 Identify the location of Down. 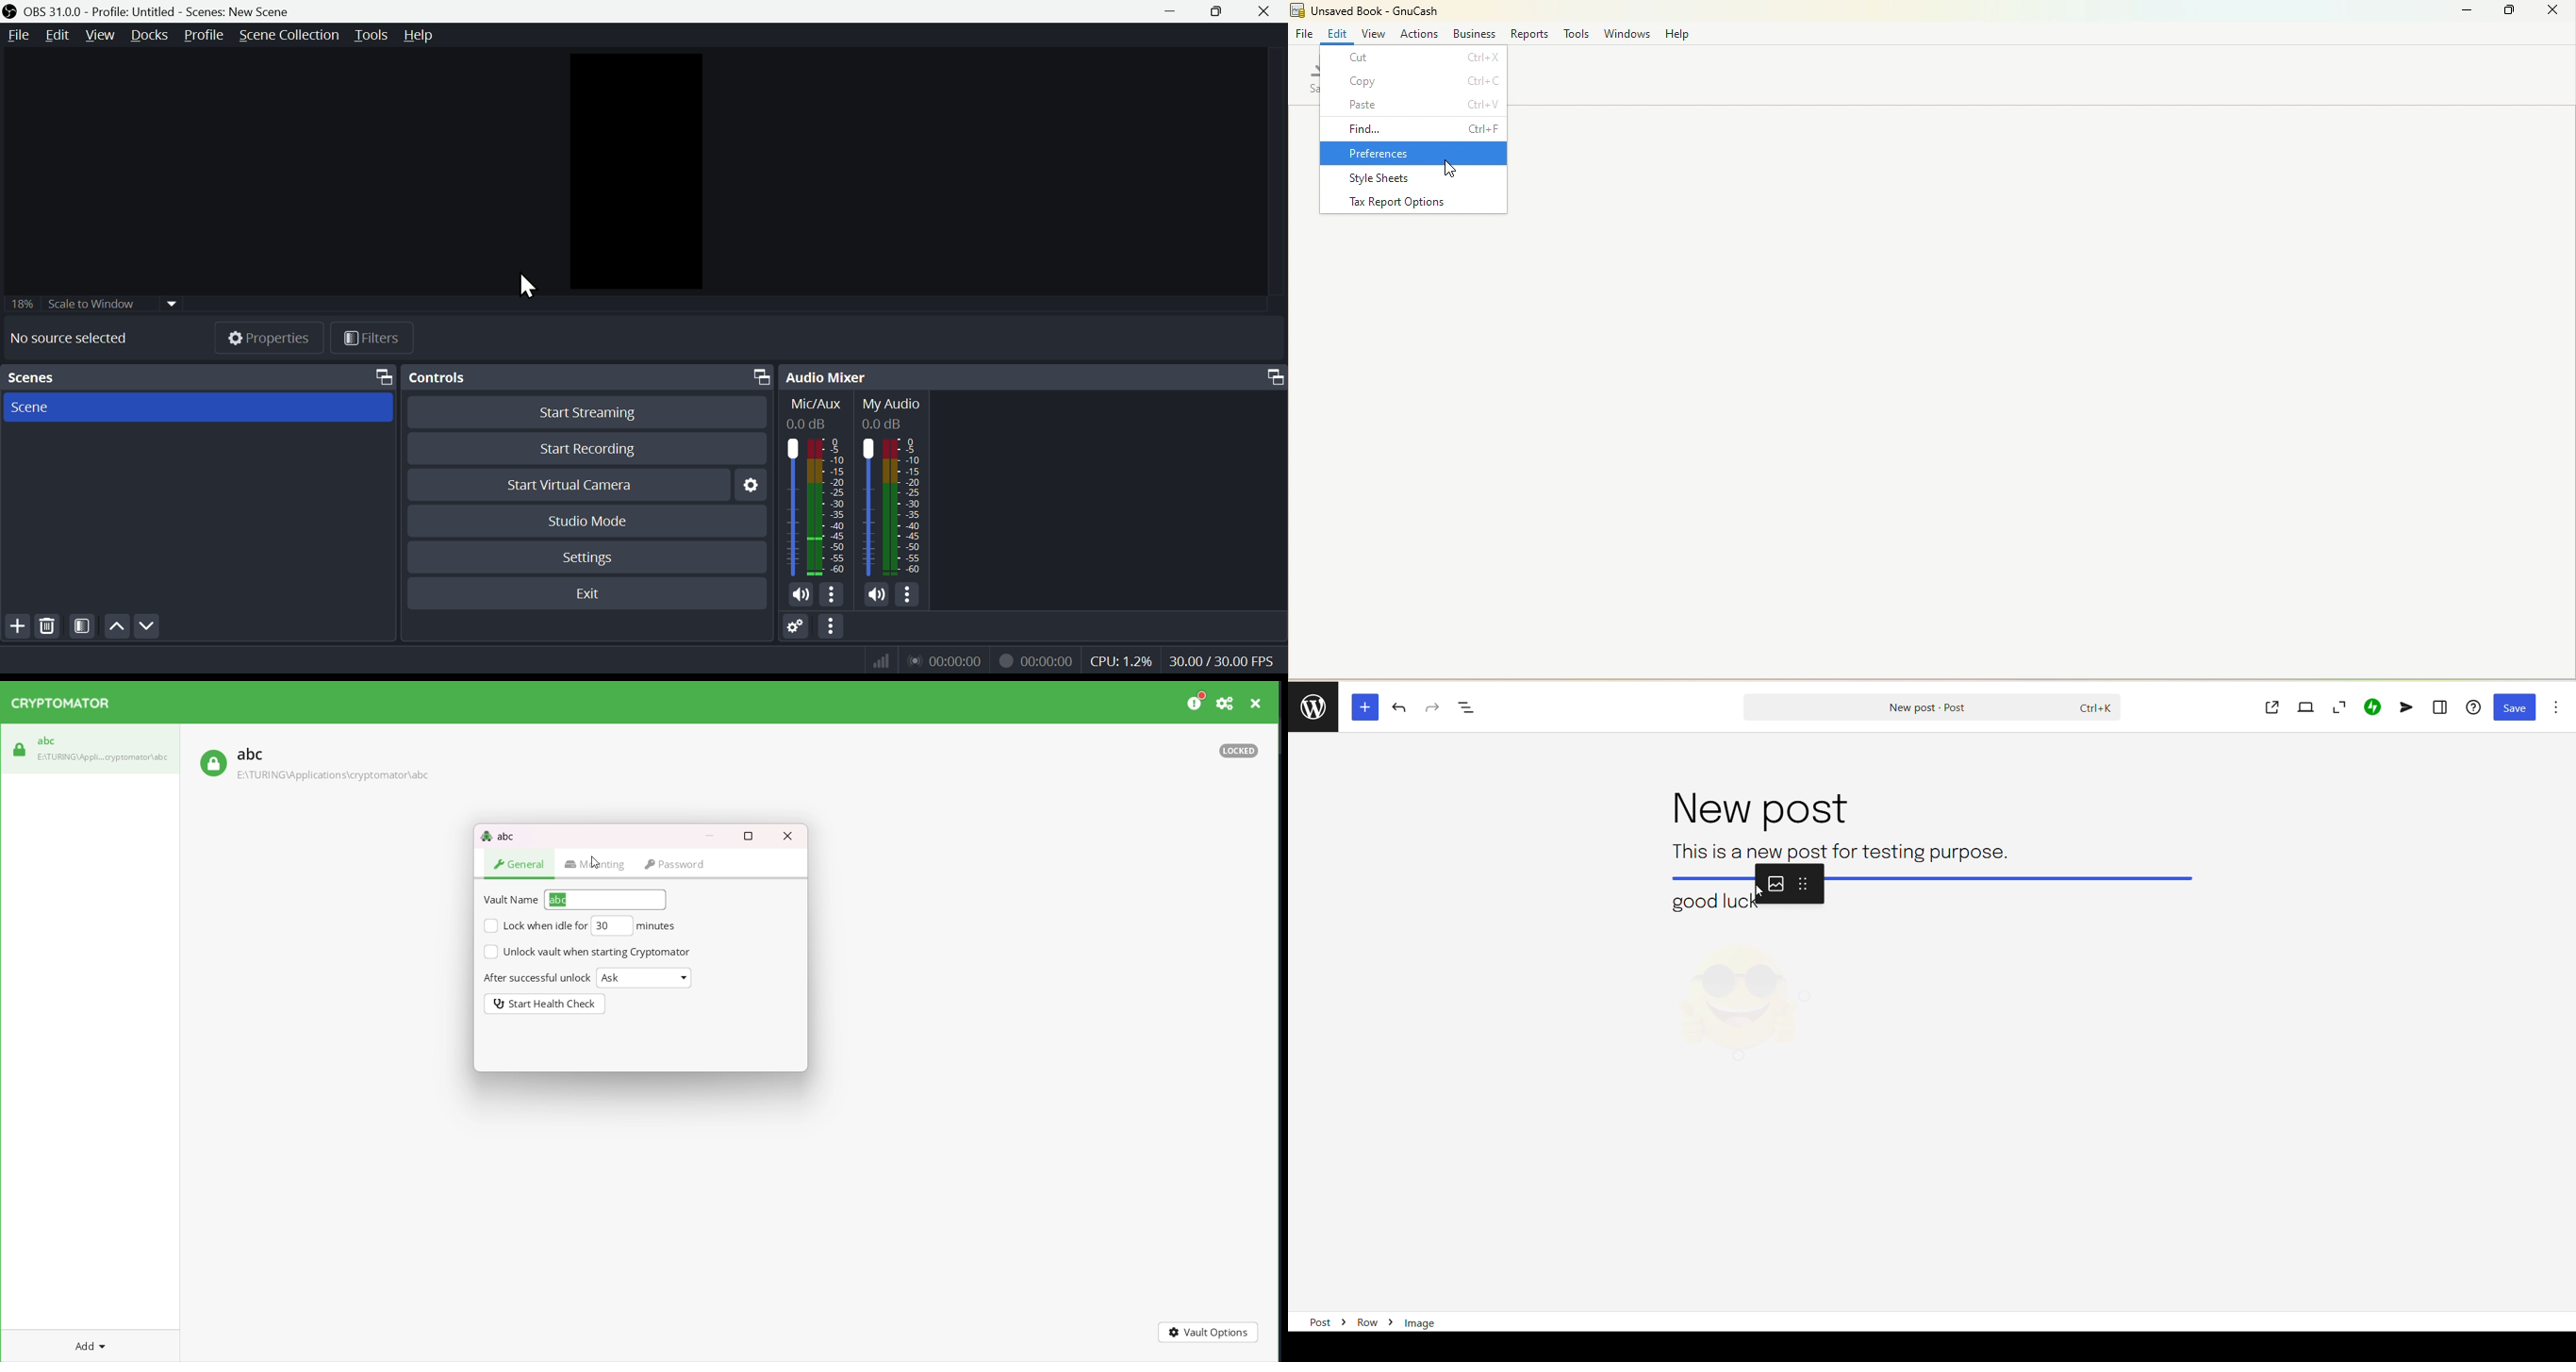
(146, 624).